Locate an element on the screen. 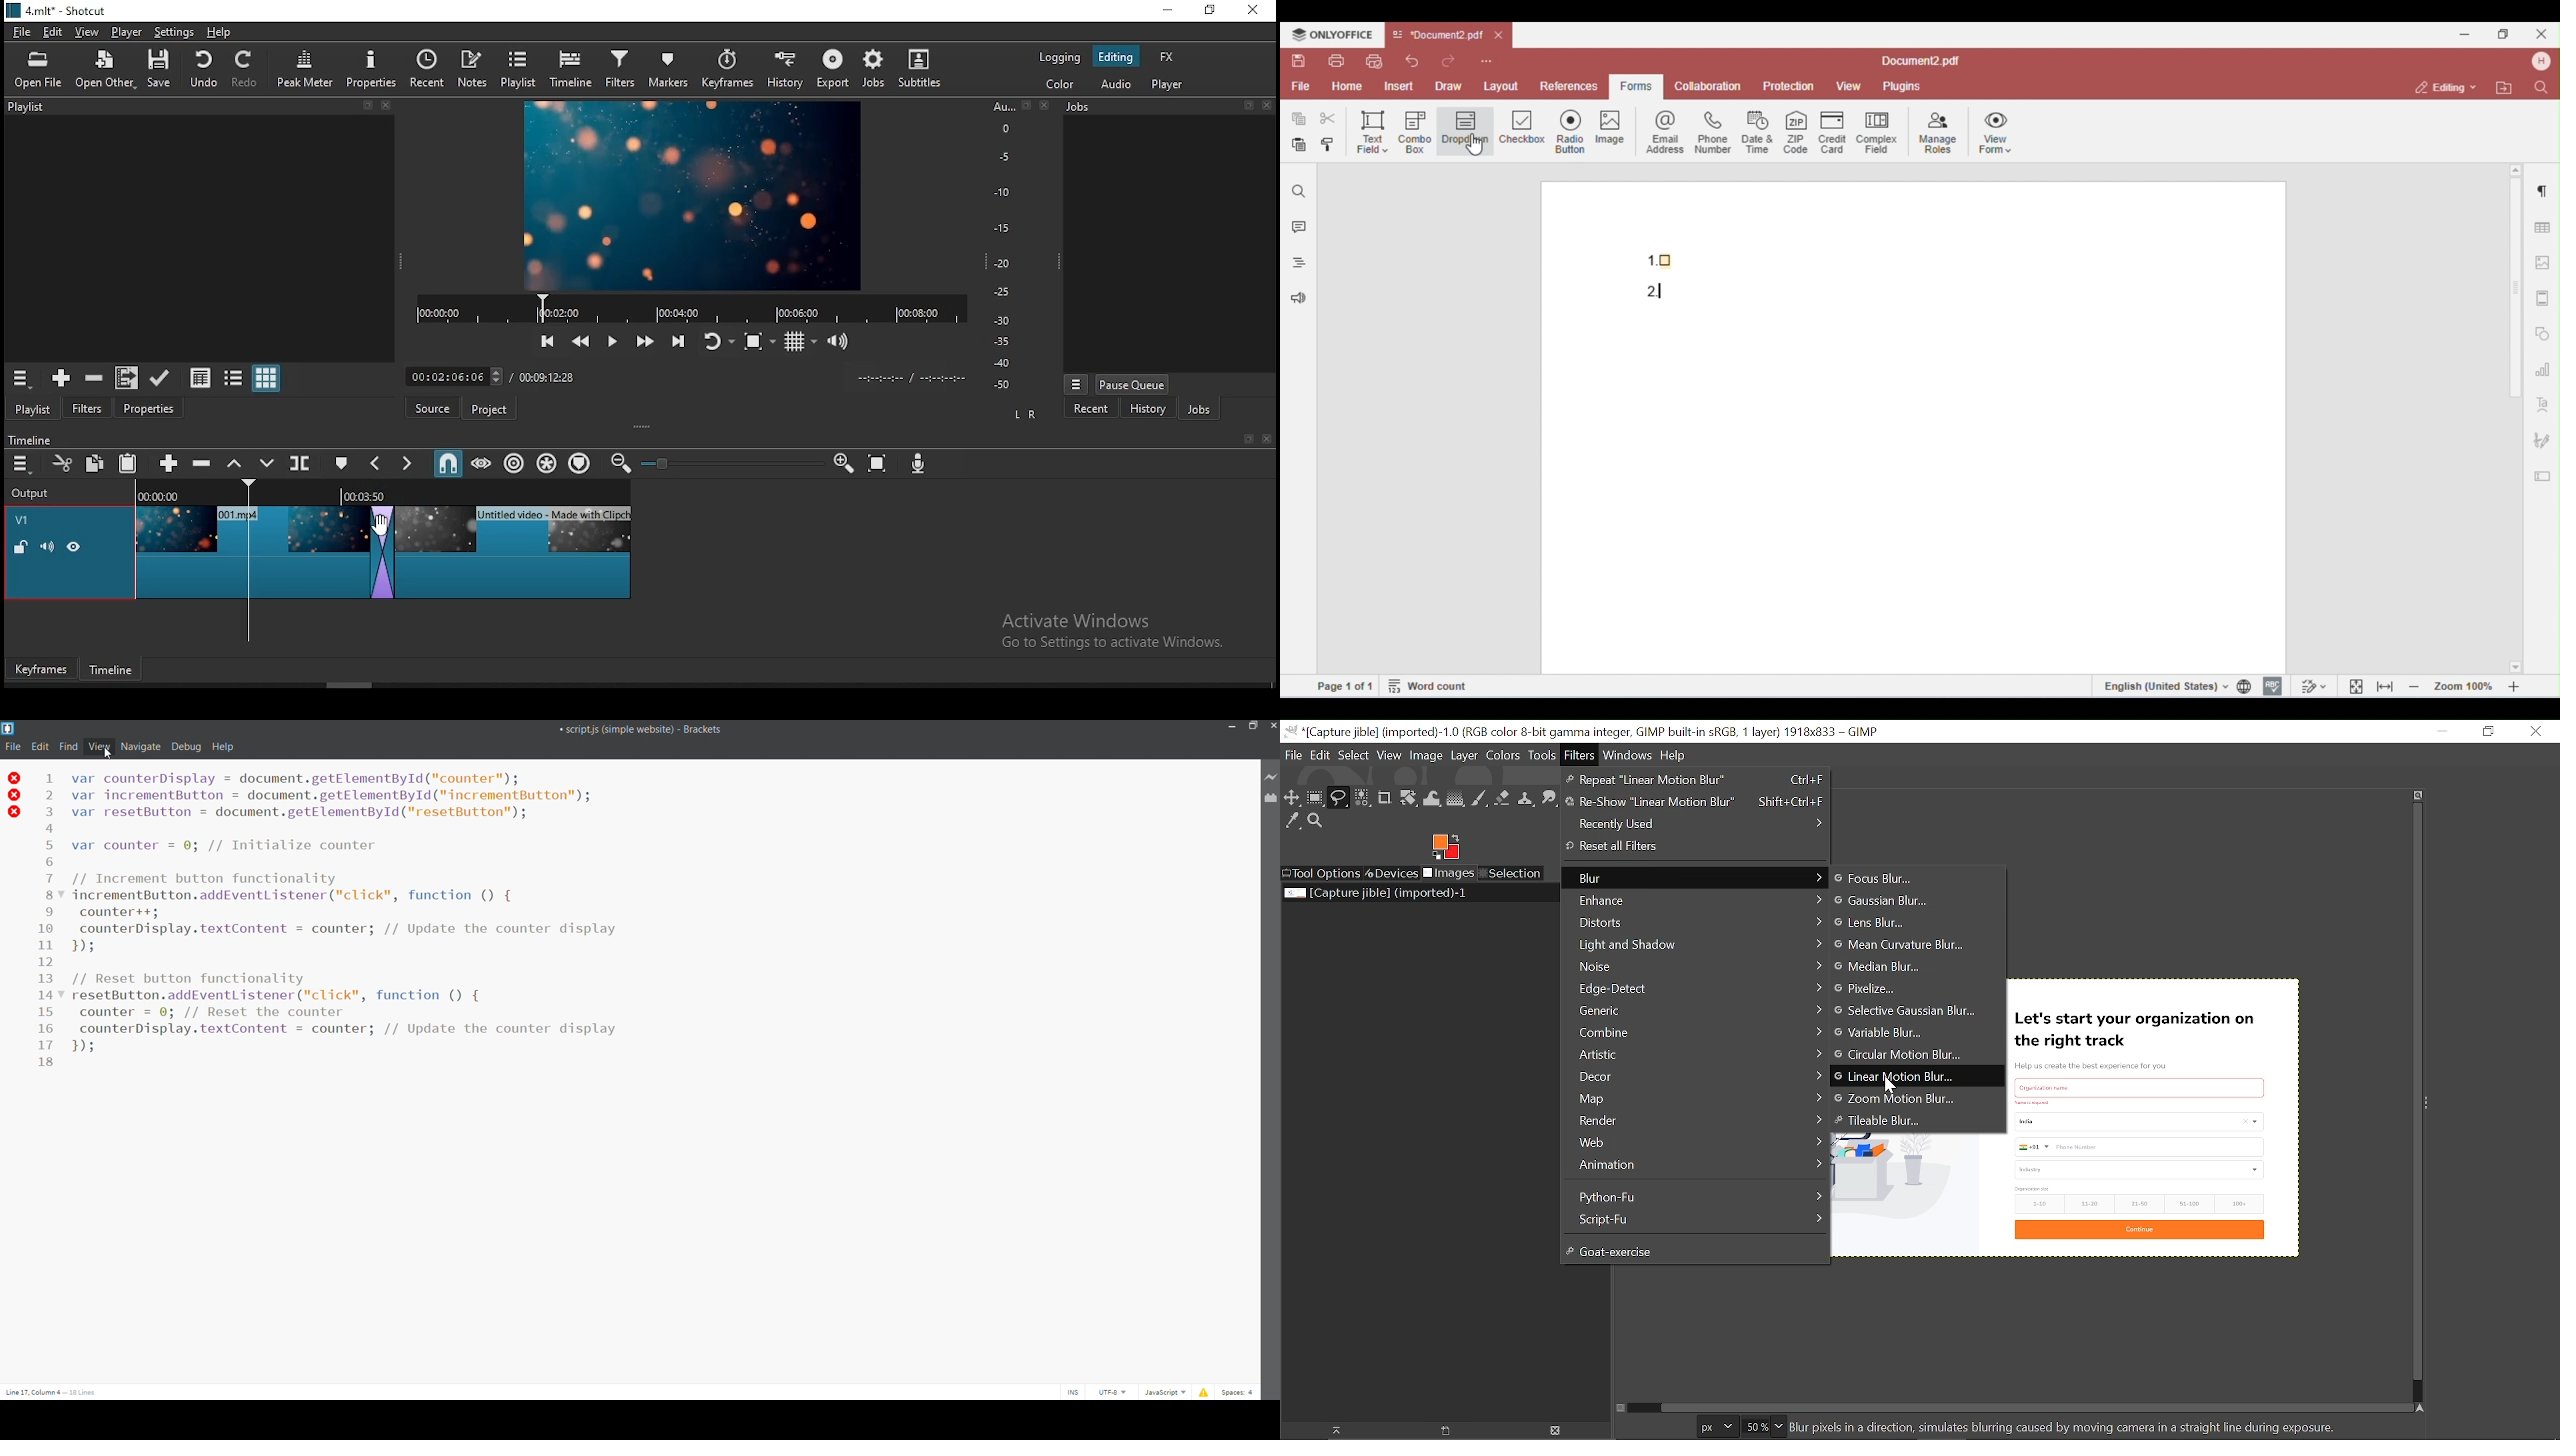 The image size is (2576, 1456). Zoom motion blur is located at coordinates (1894, 1098).